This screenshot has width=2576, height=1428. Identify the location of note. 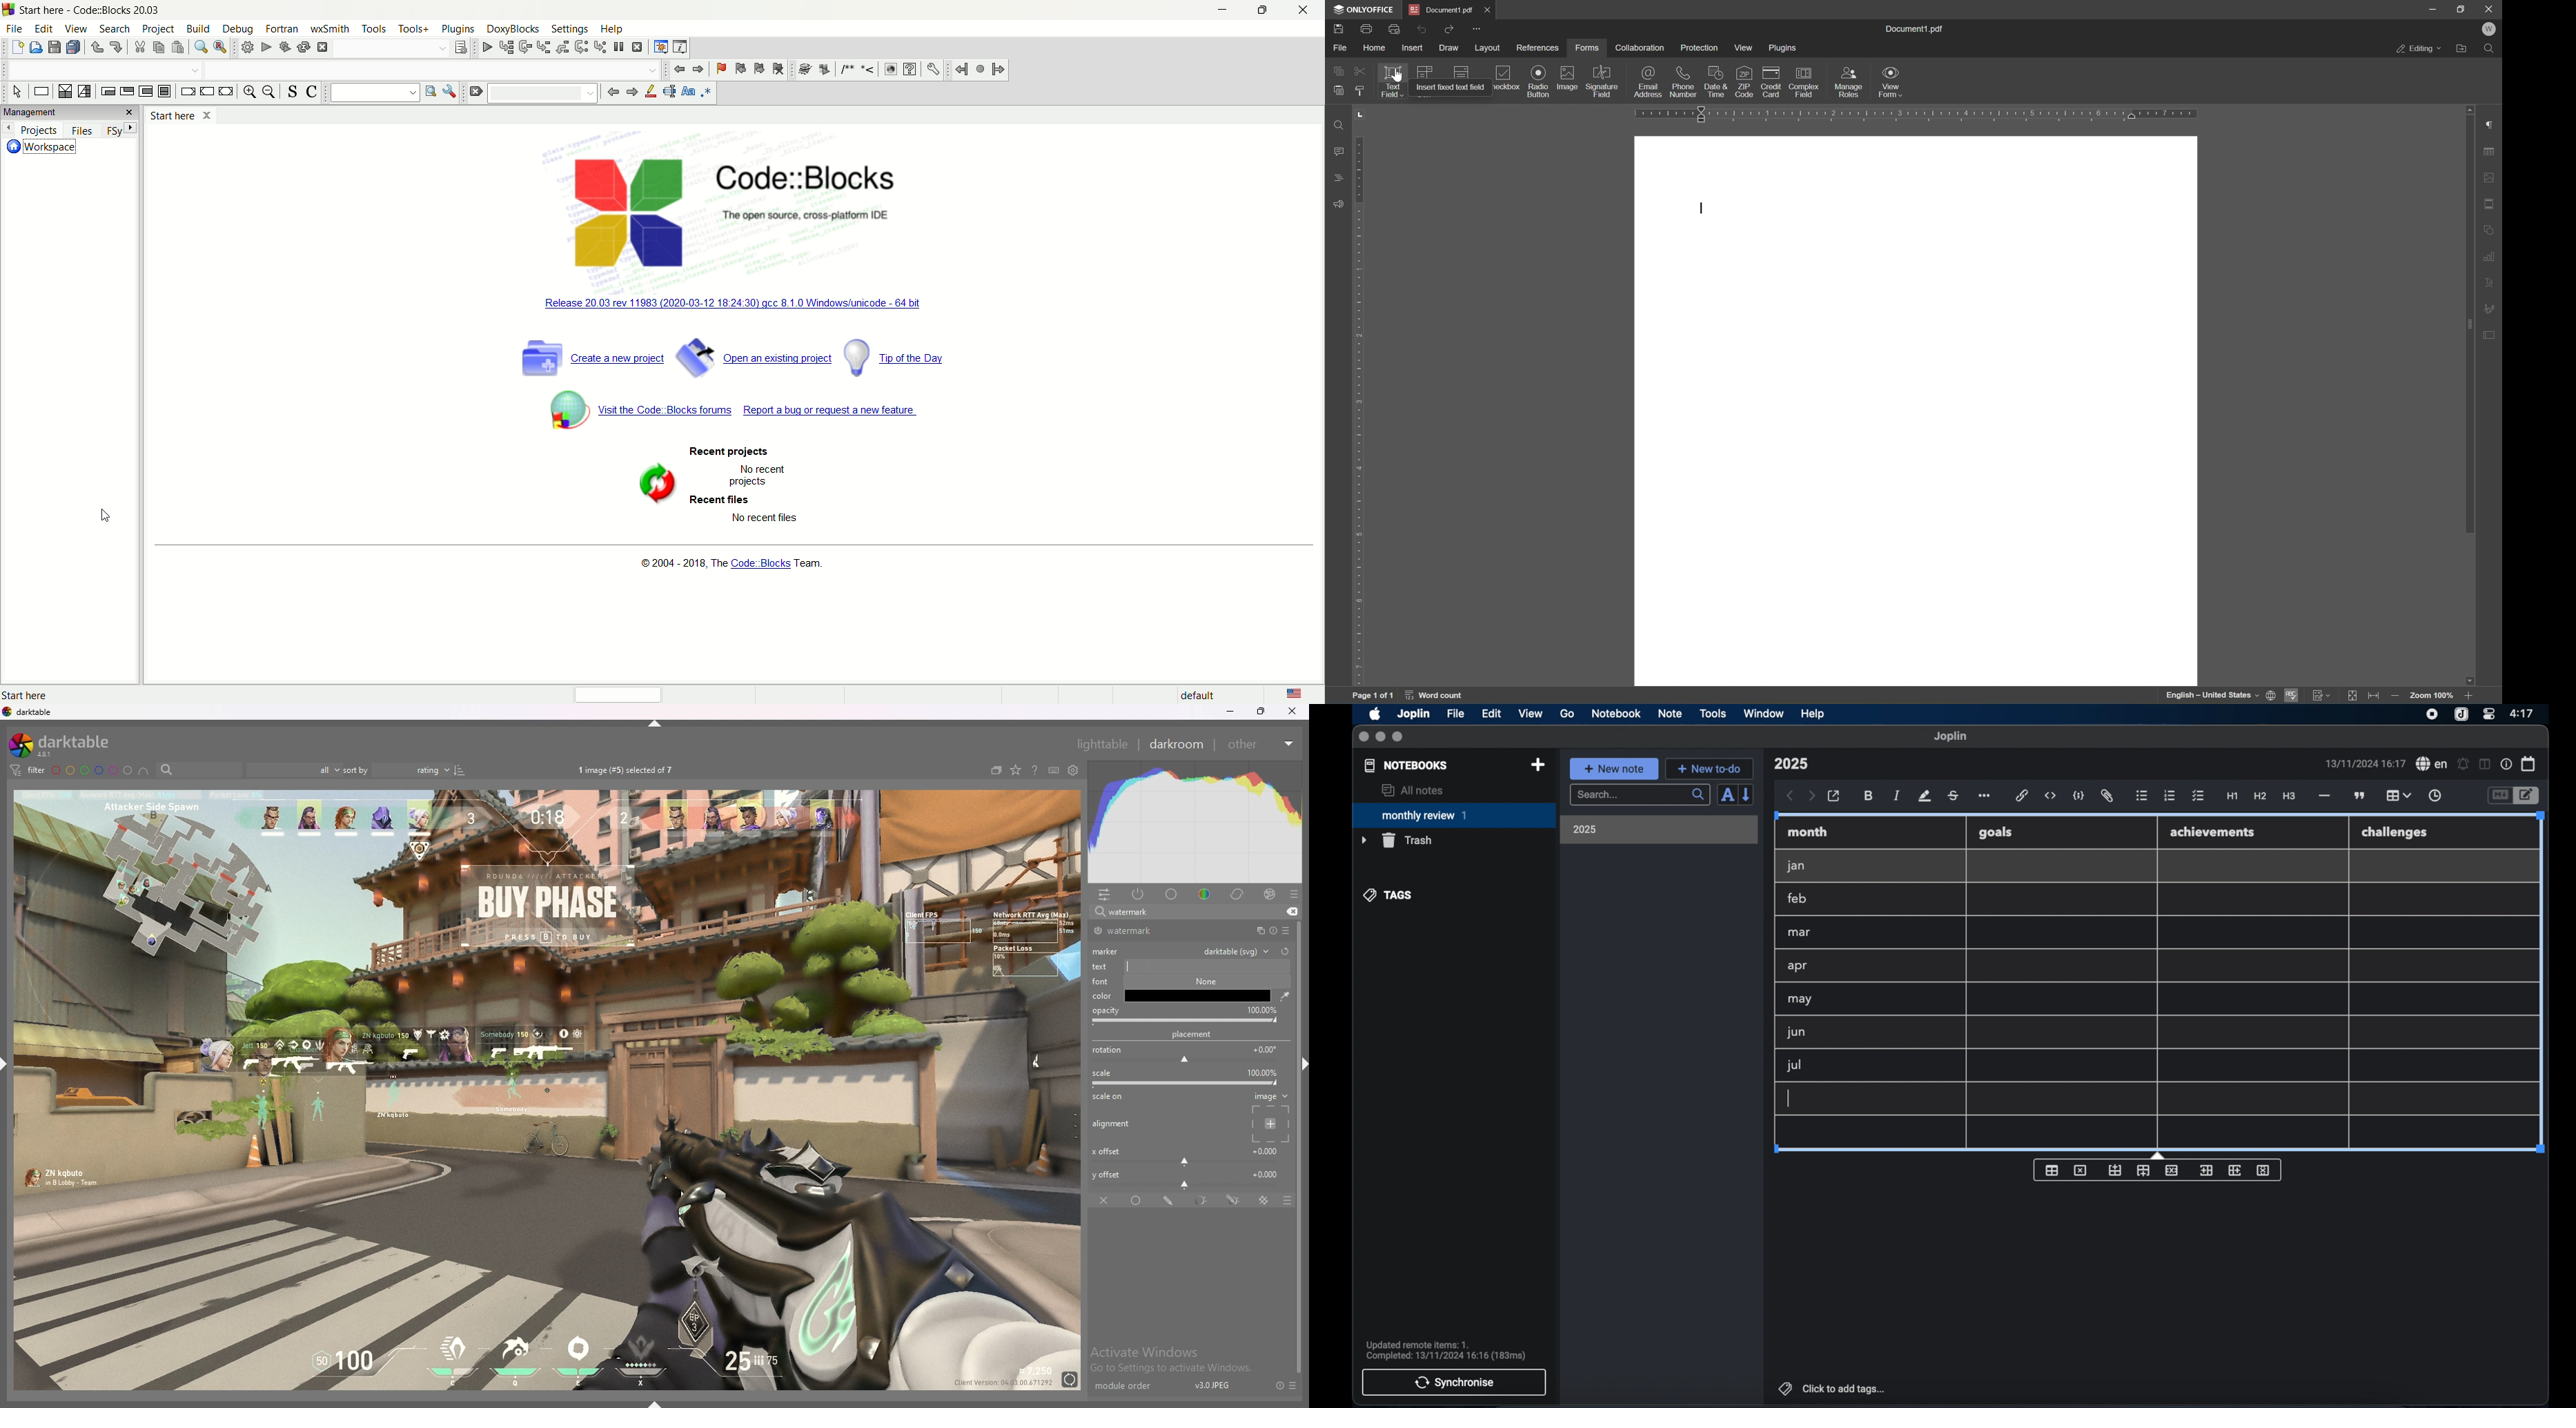
(1670, 713).